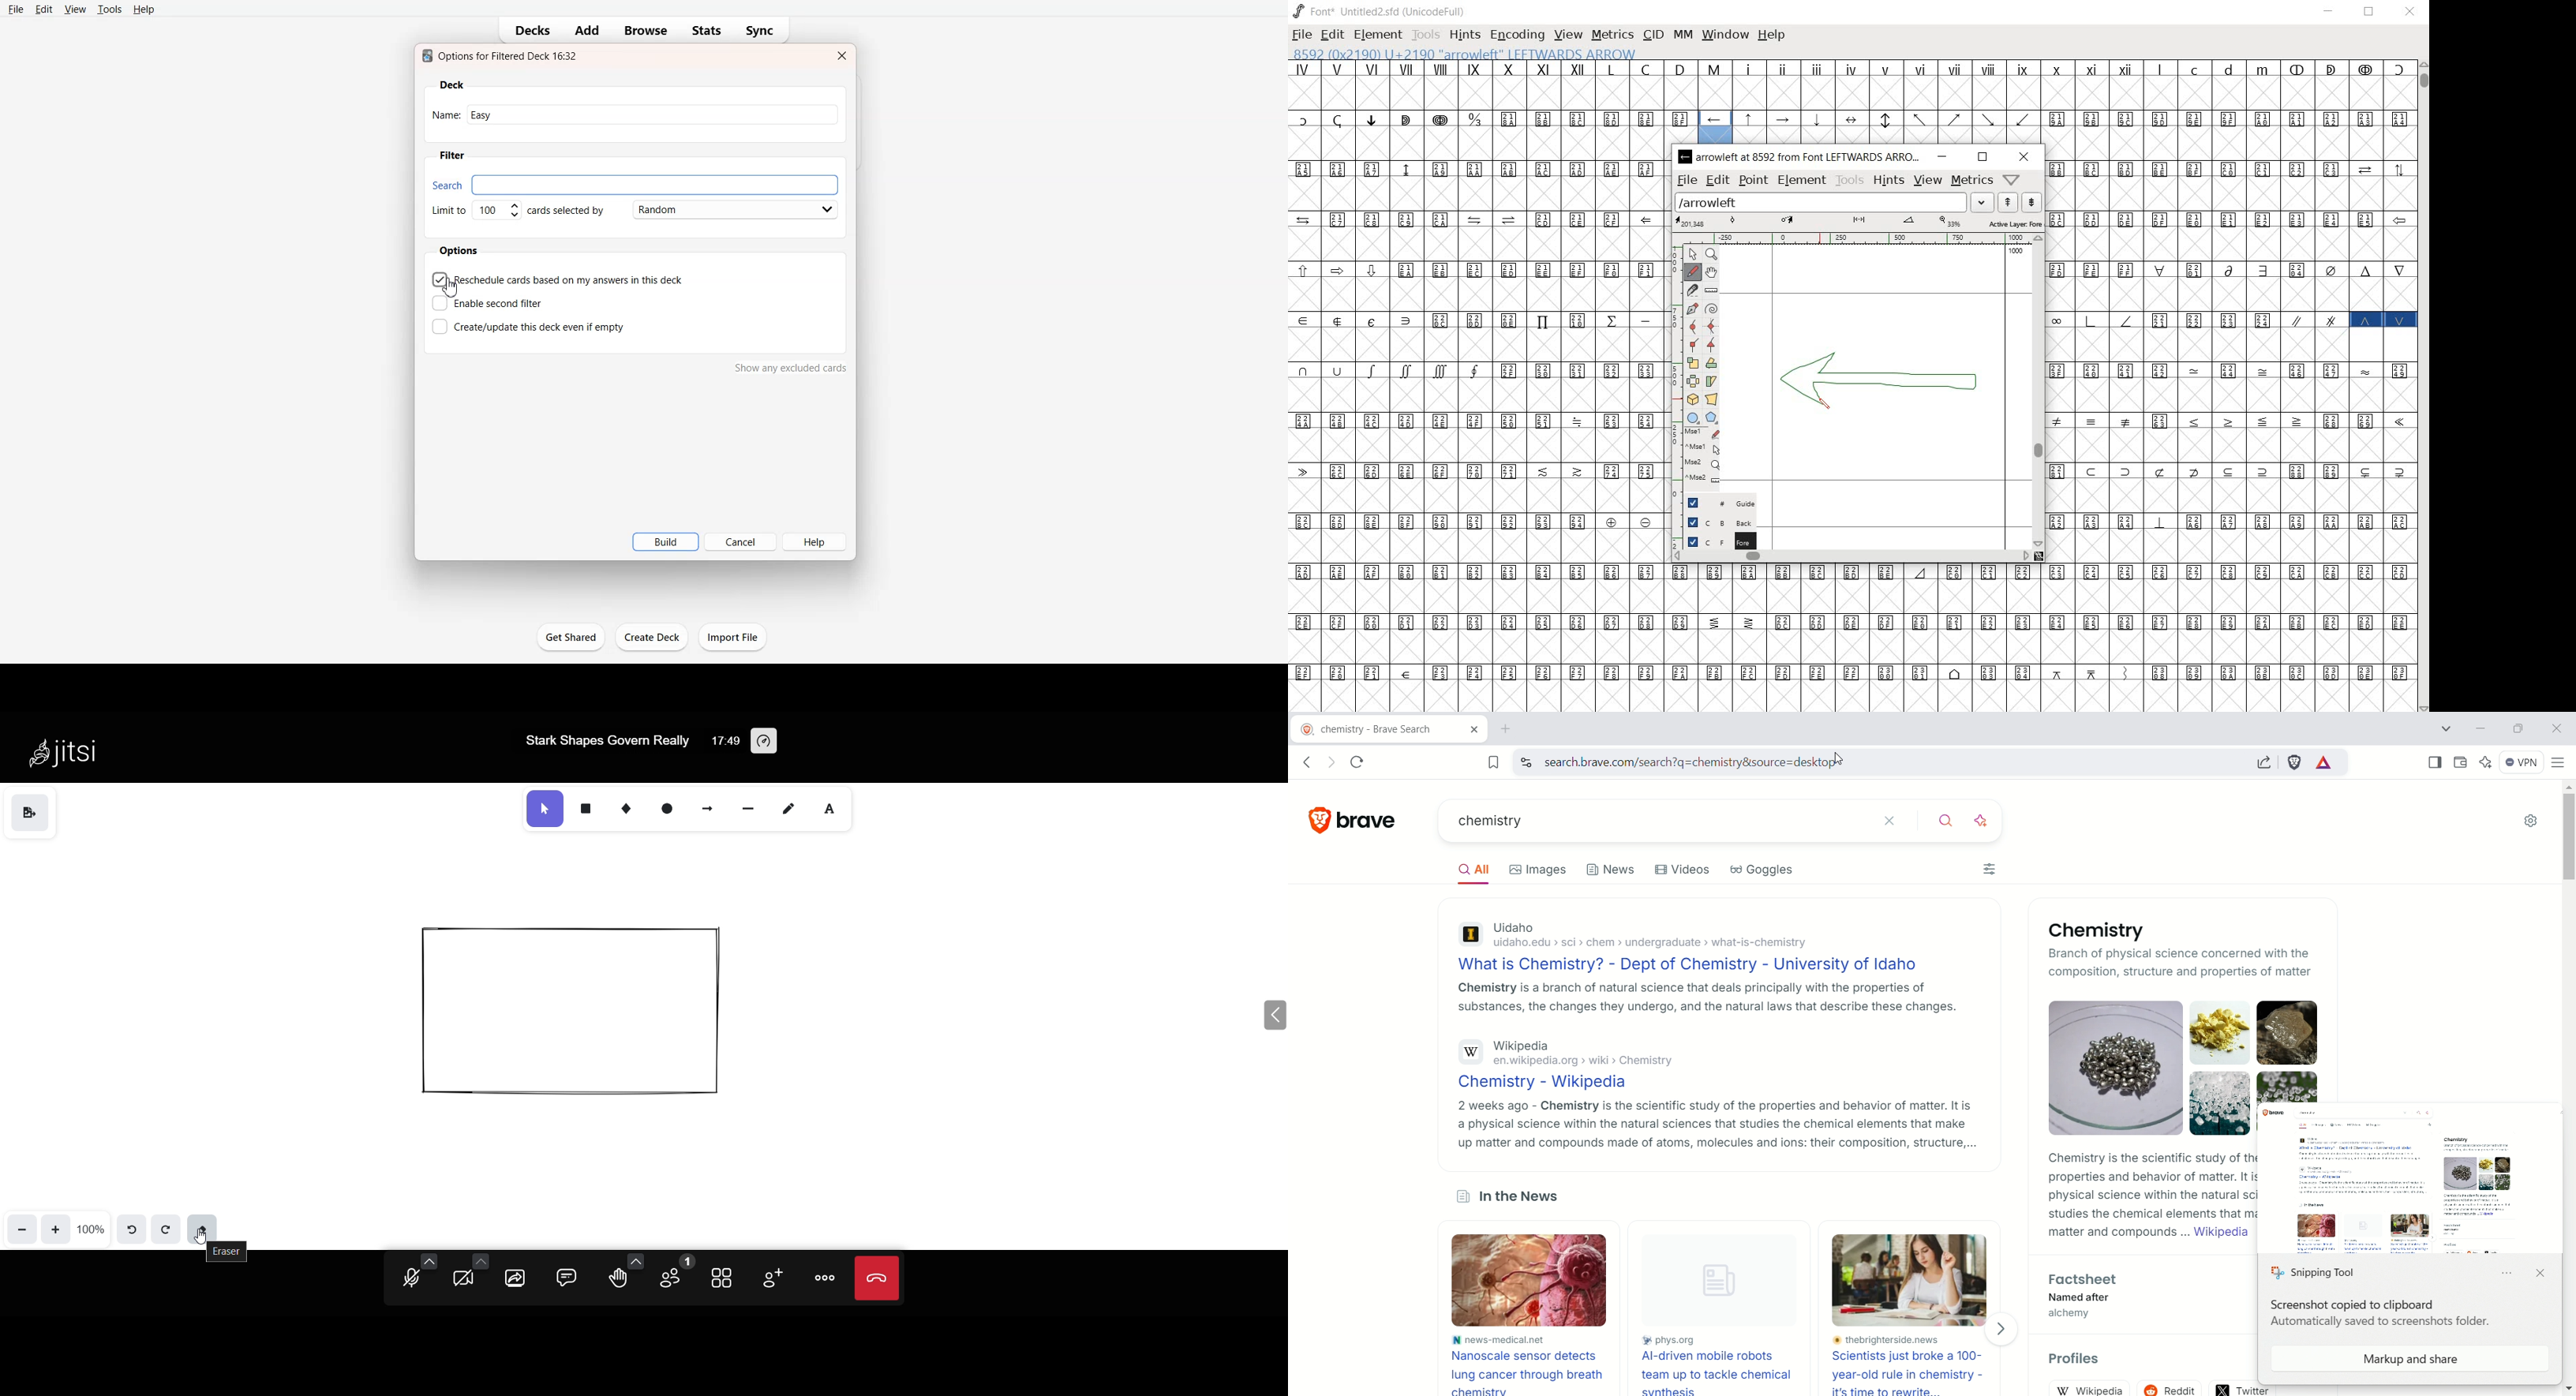 The image size is (2576, 1400). What do you see at coordinates (68, 752) in the screenshot?
I see `Jitsi` at bounding box center [68, 752].